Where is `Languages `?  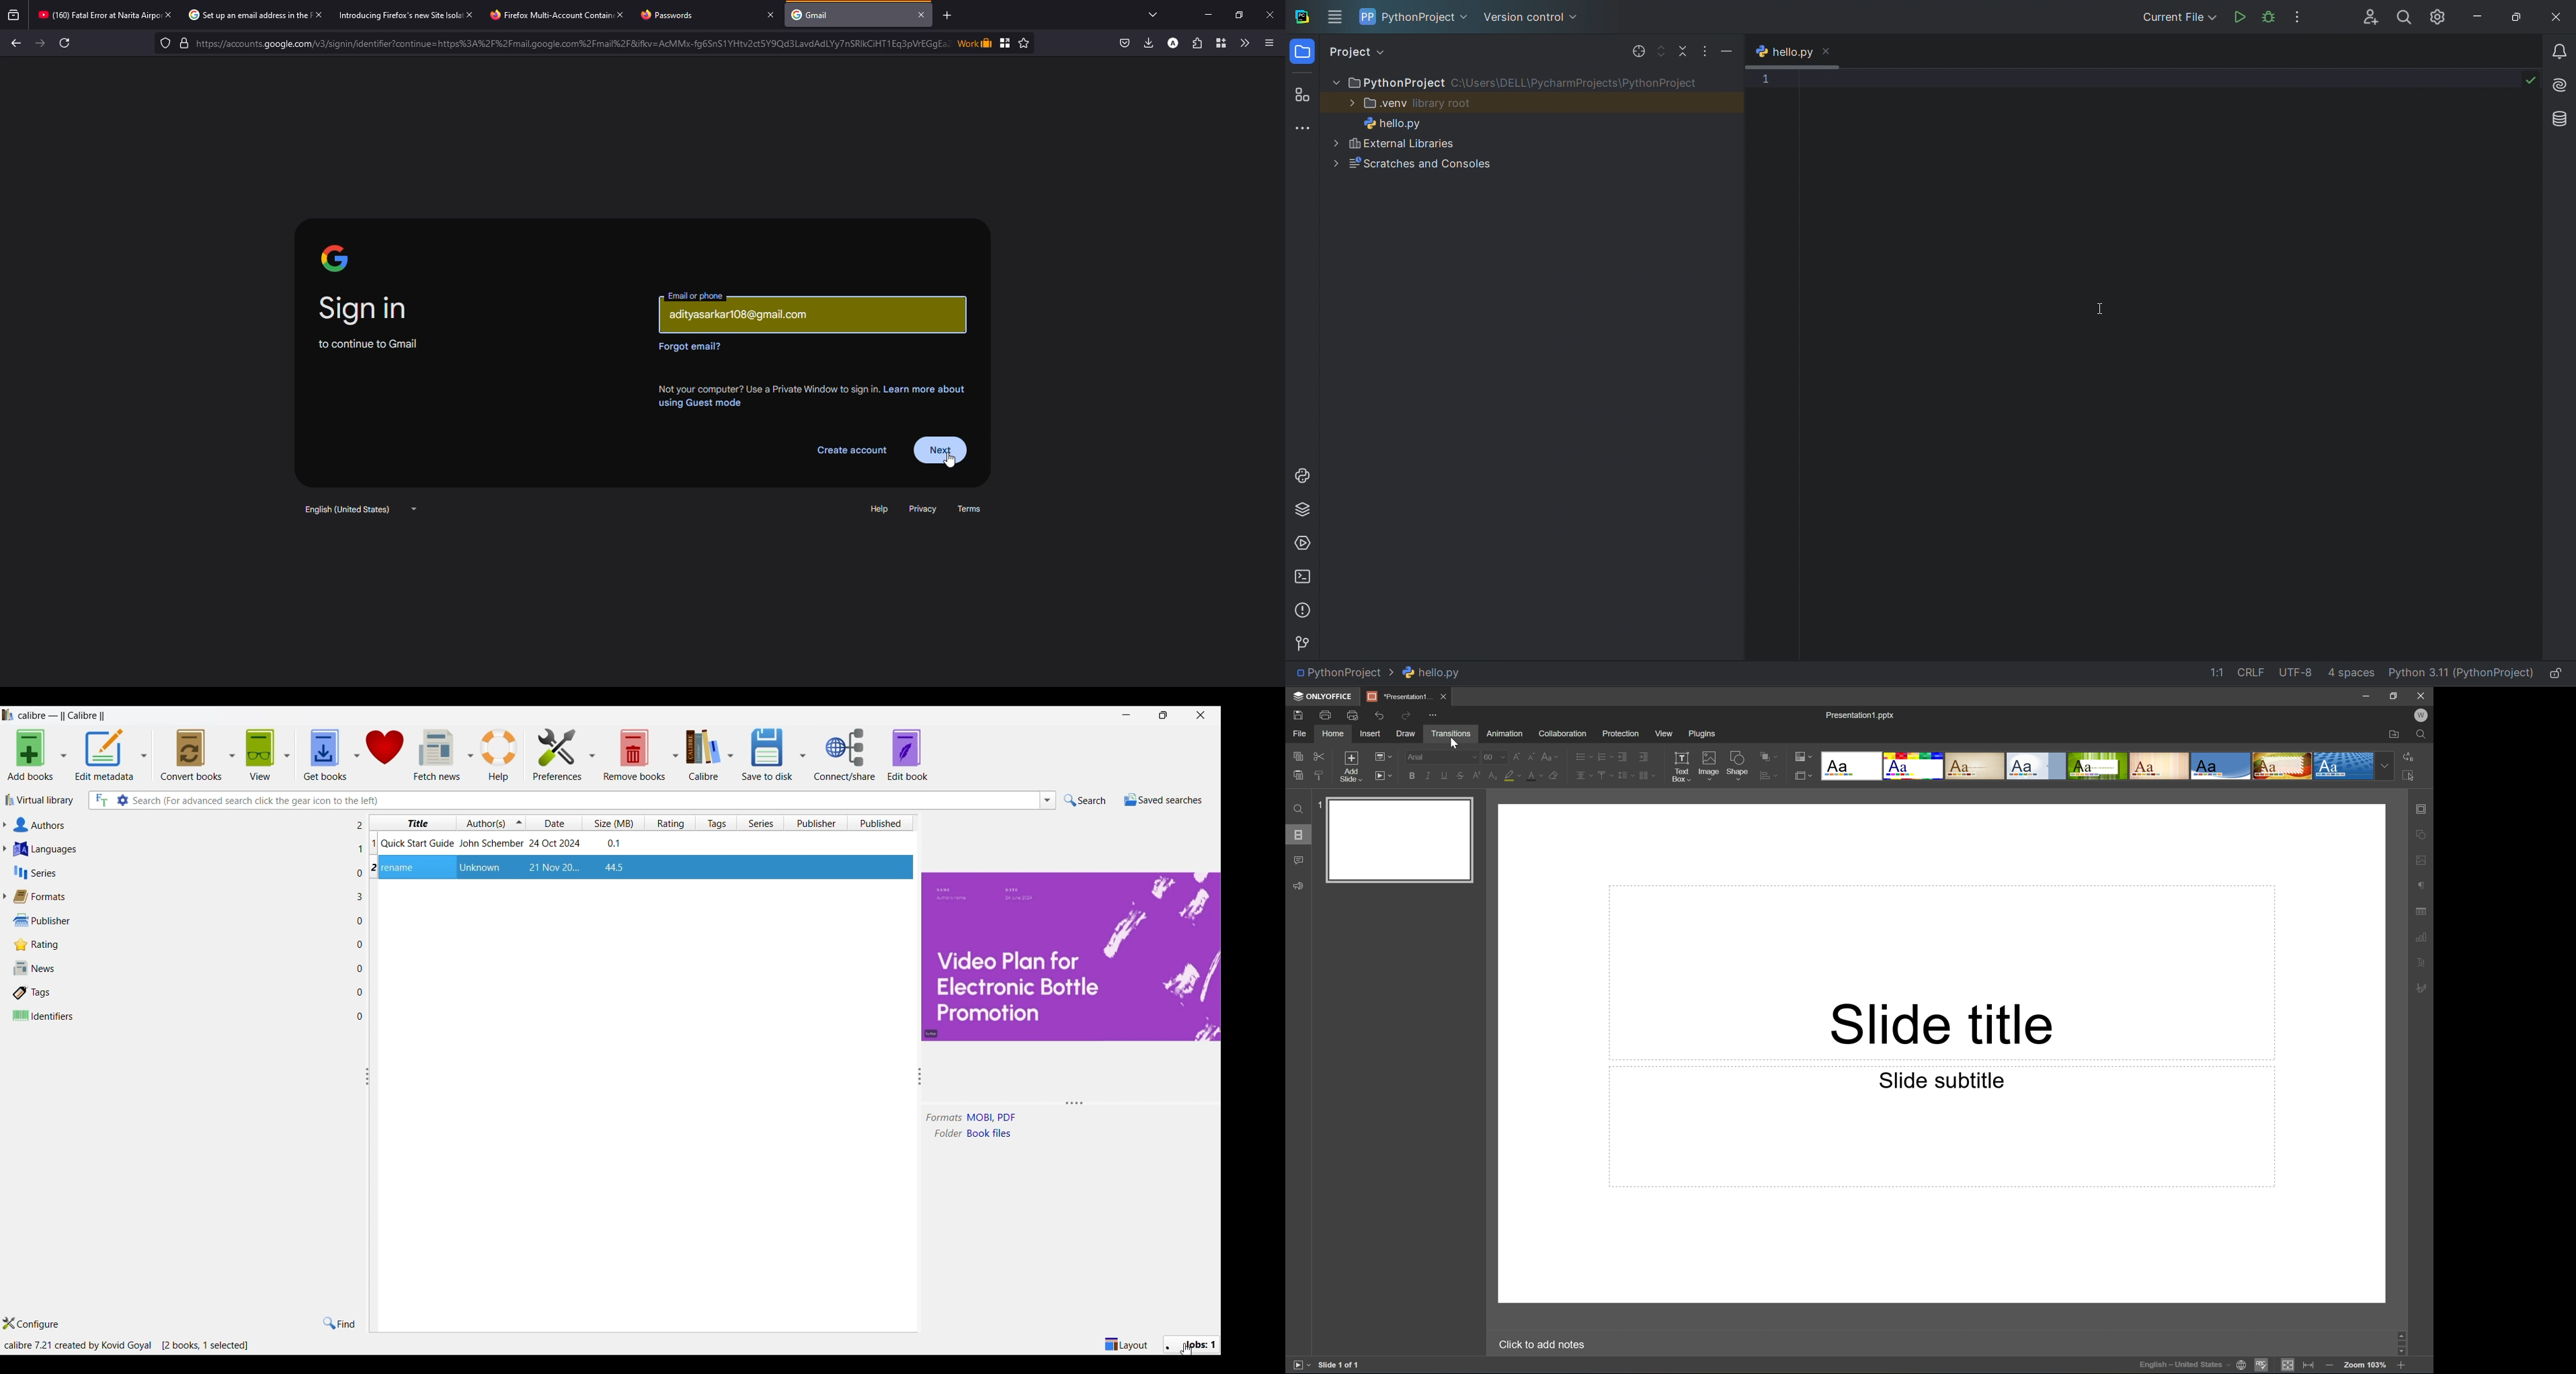
Languages  is located at coordinates (180, 849).